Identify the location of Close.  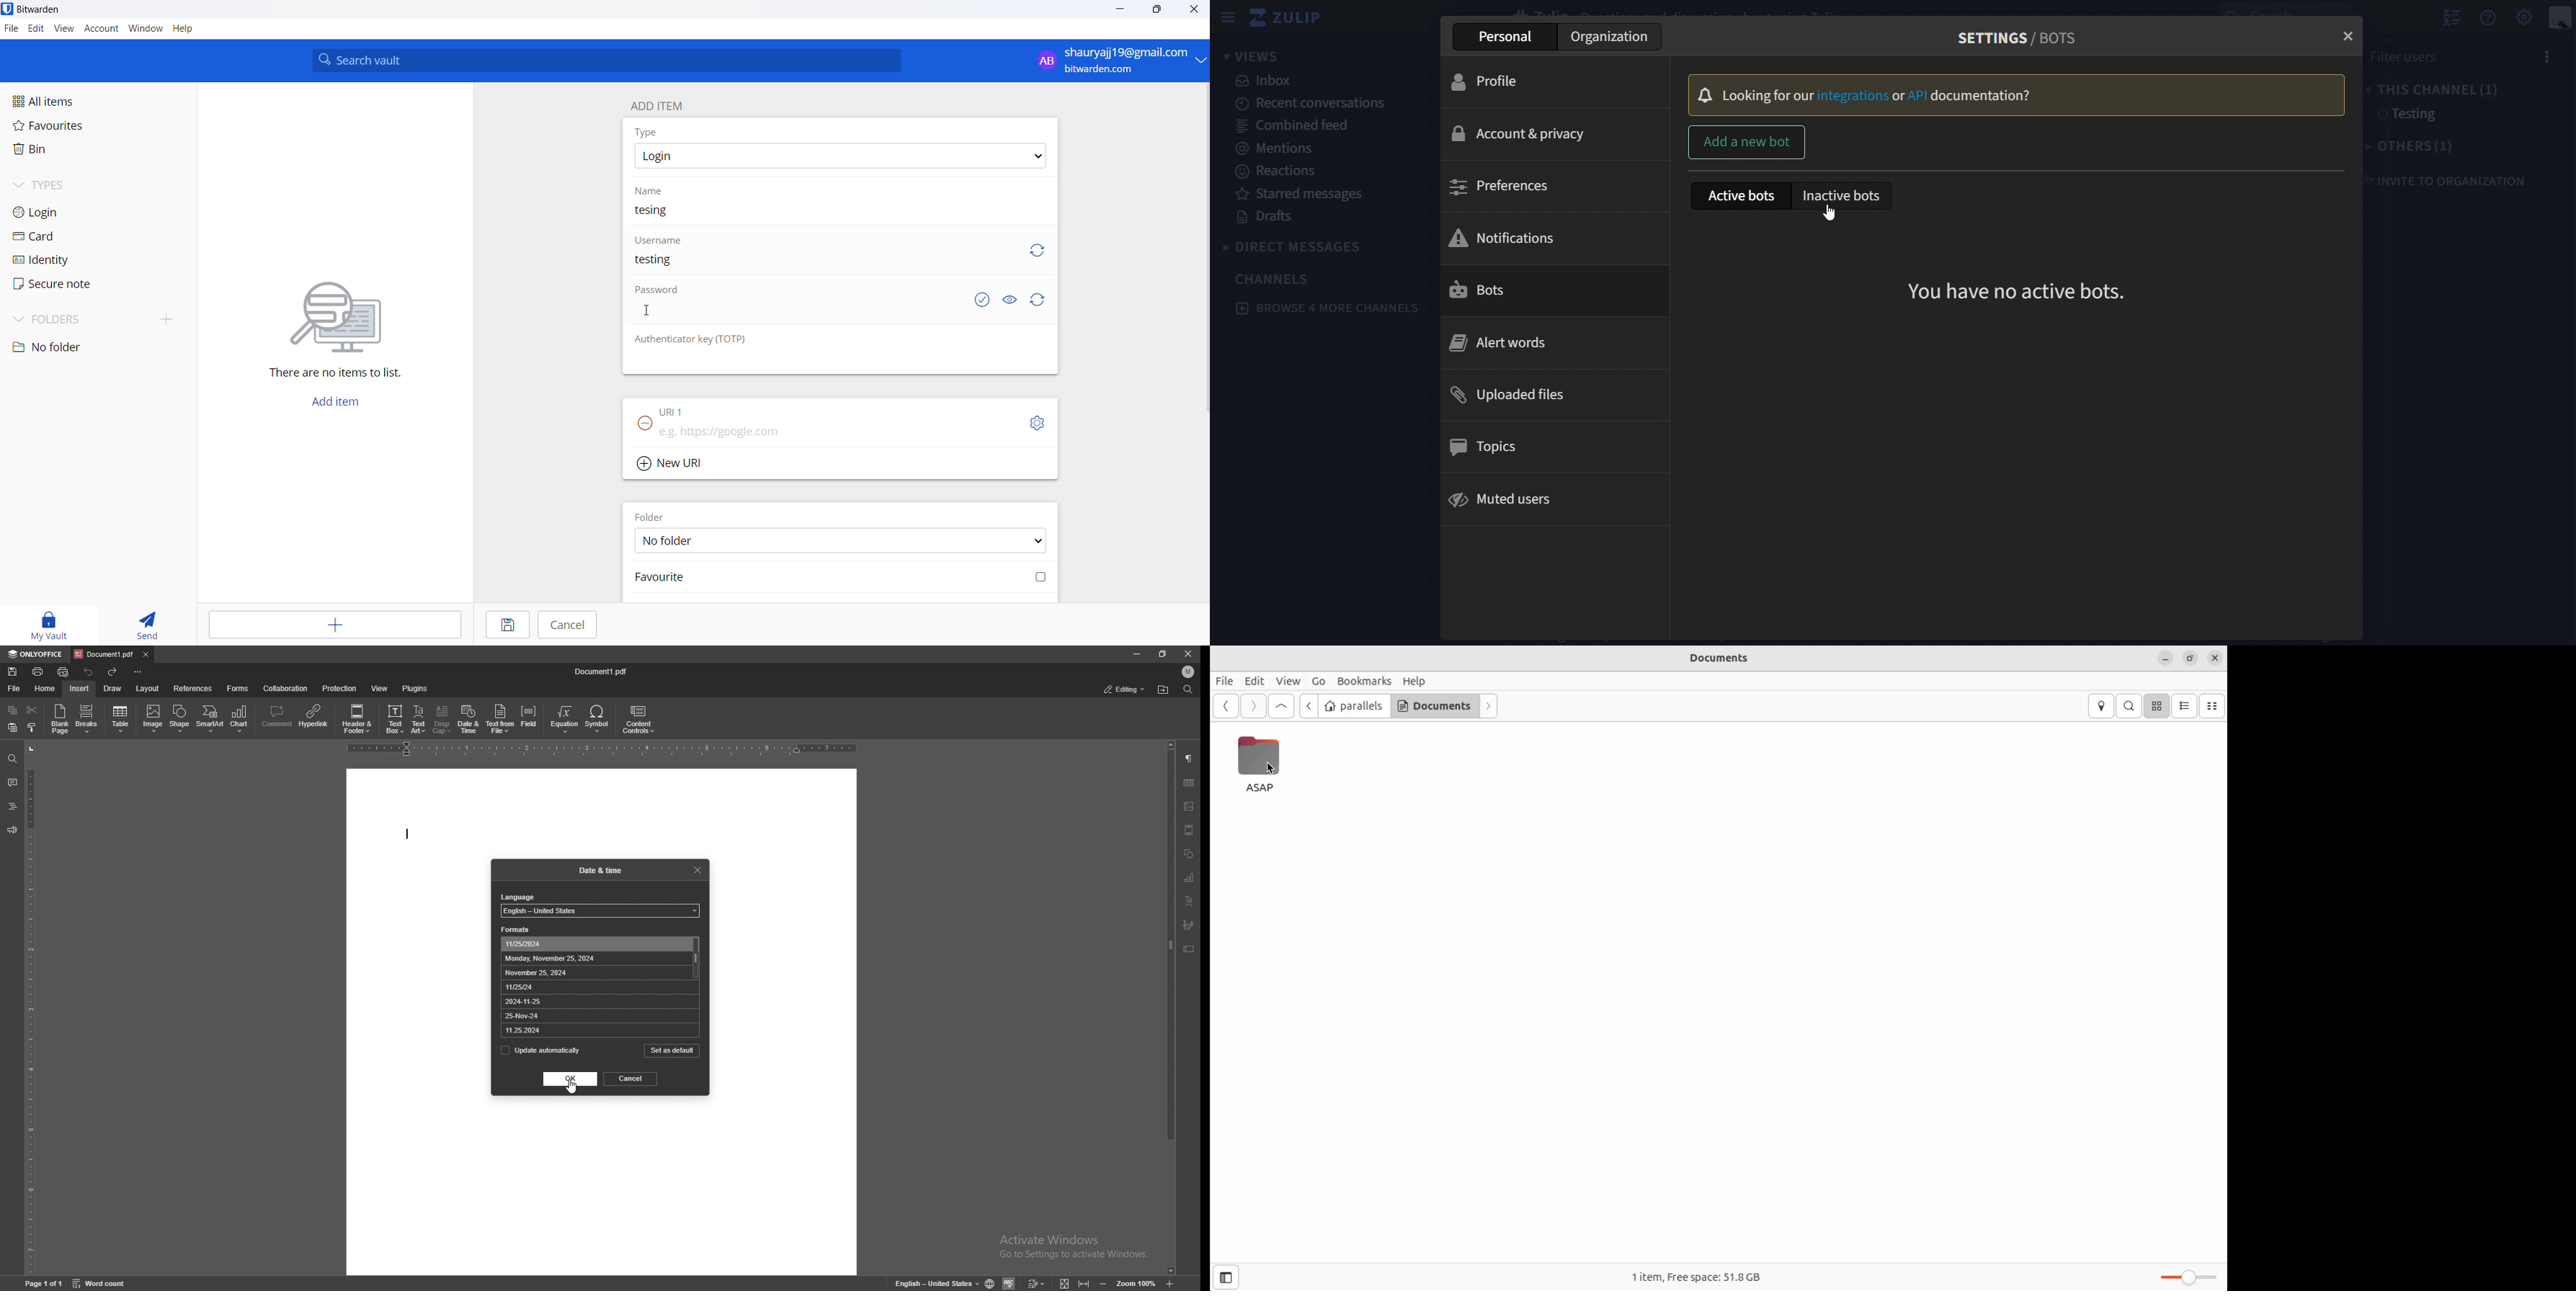
(1196, 11).